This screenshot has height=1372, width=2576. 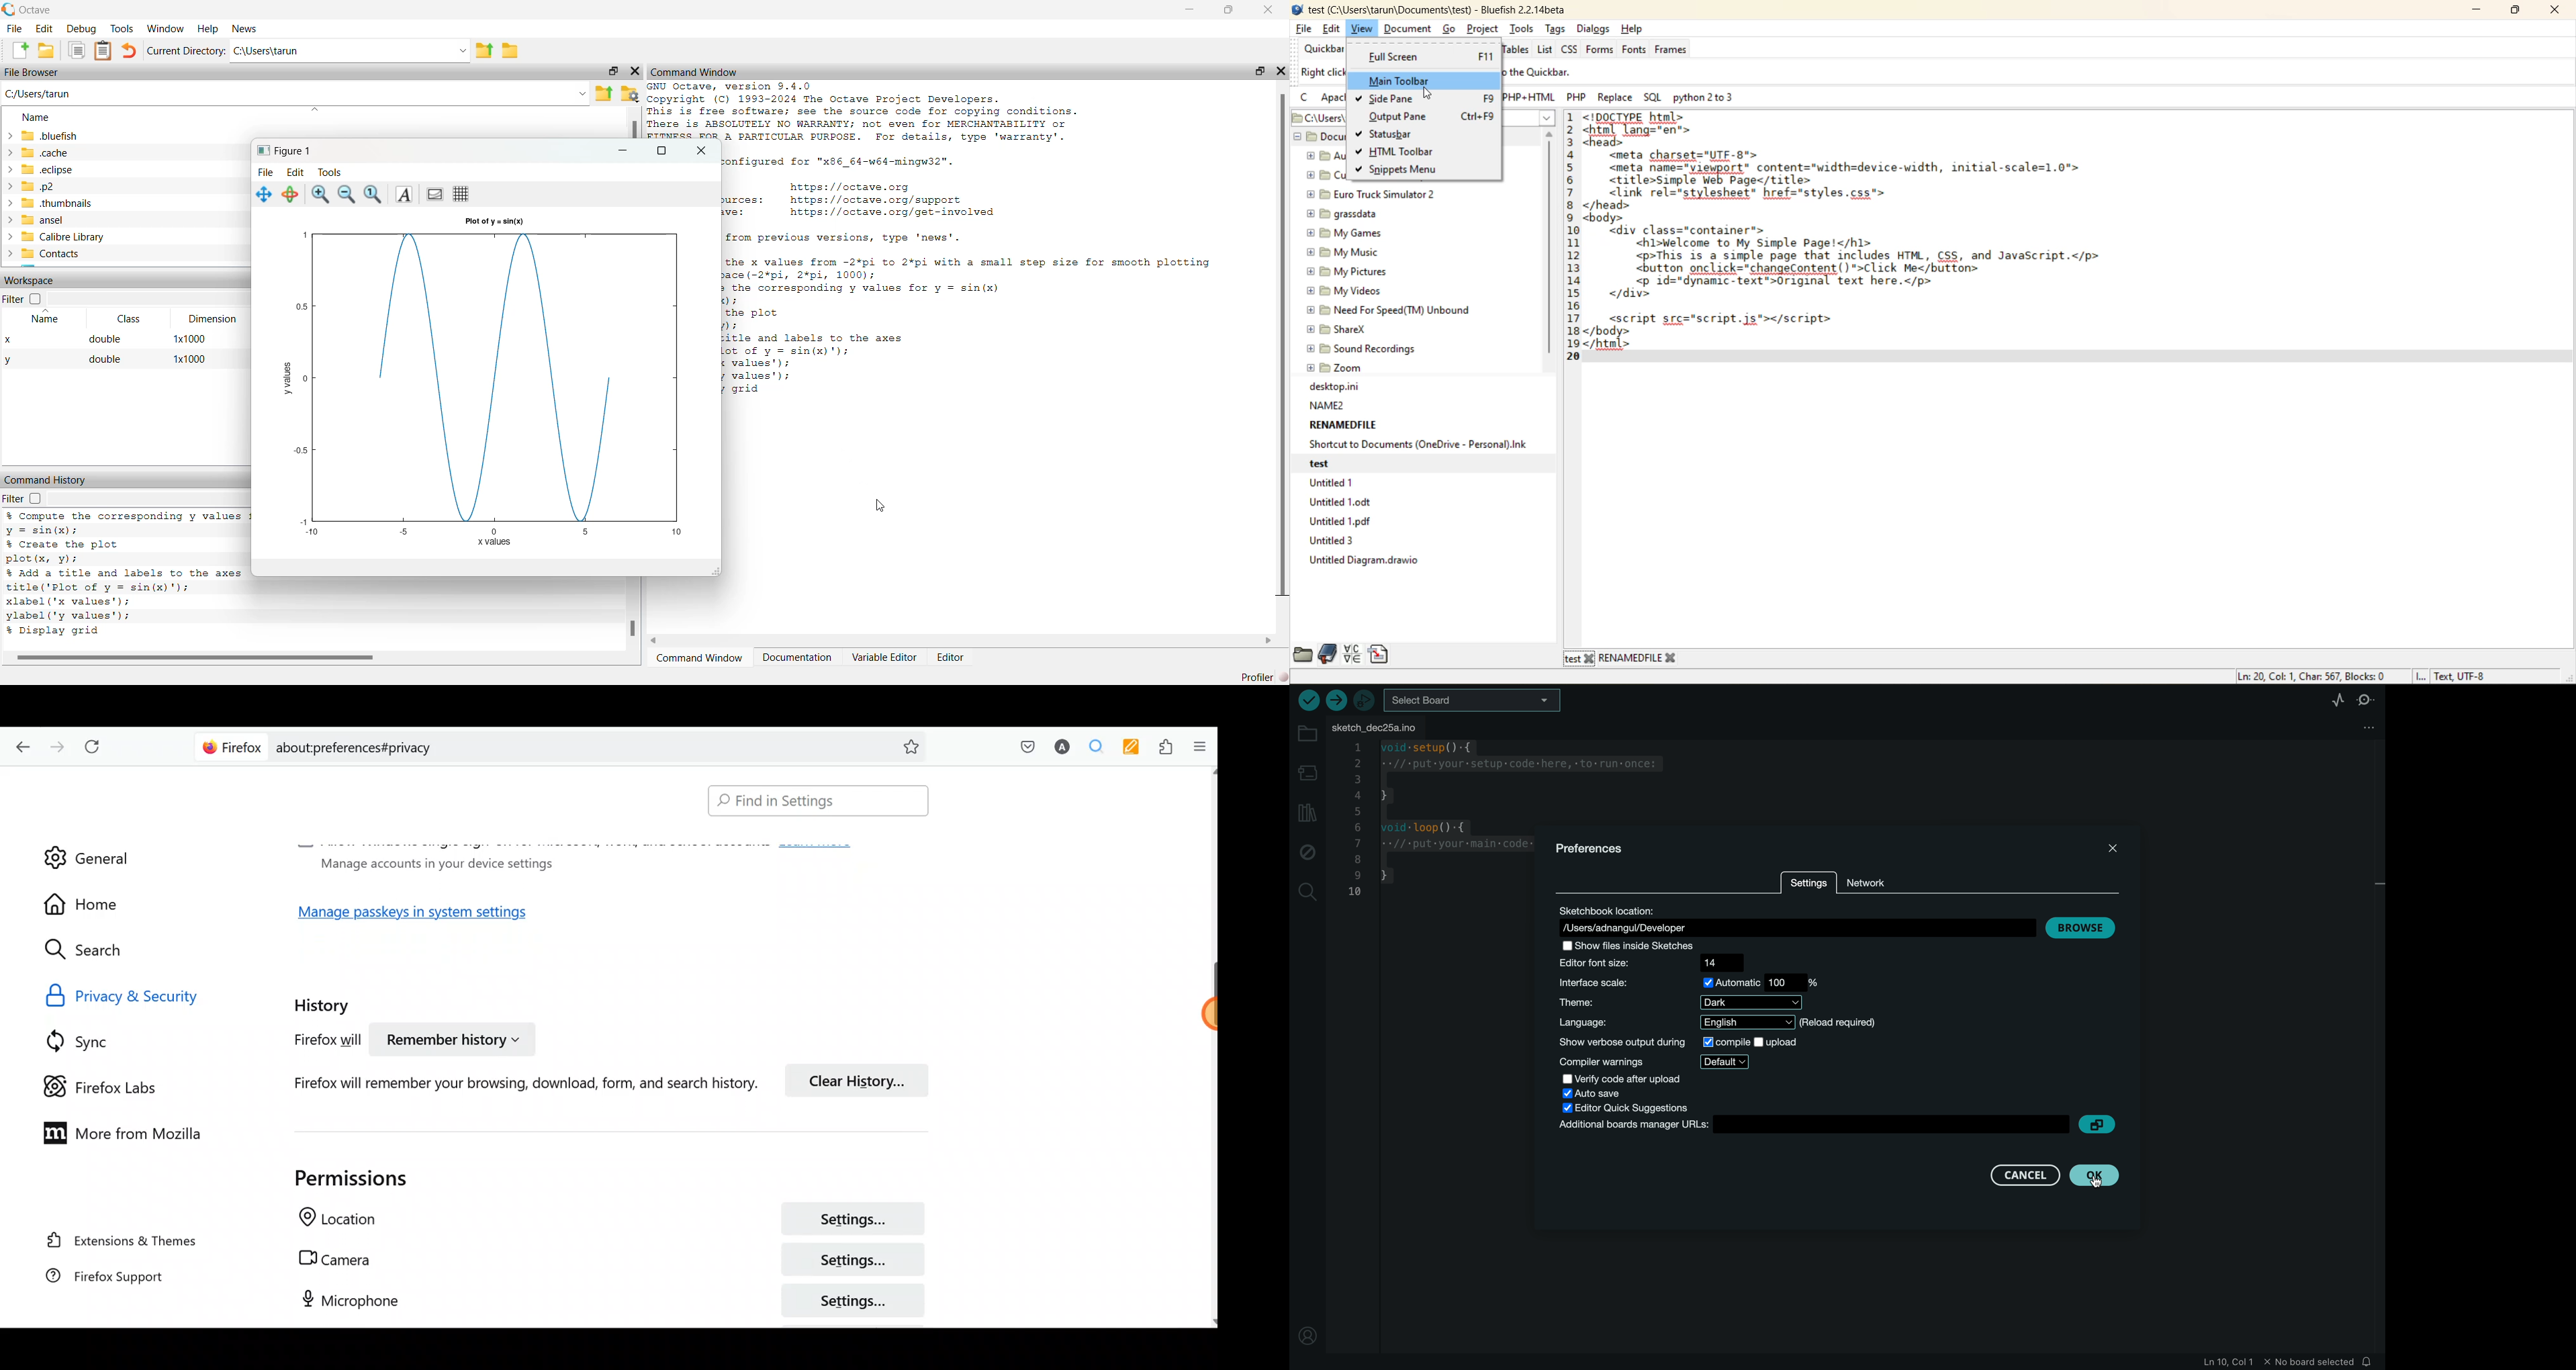 I want to click on zoom out, so click(x=348, y=195).